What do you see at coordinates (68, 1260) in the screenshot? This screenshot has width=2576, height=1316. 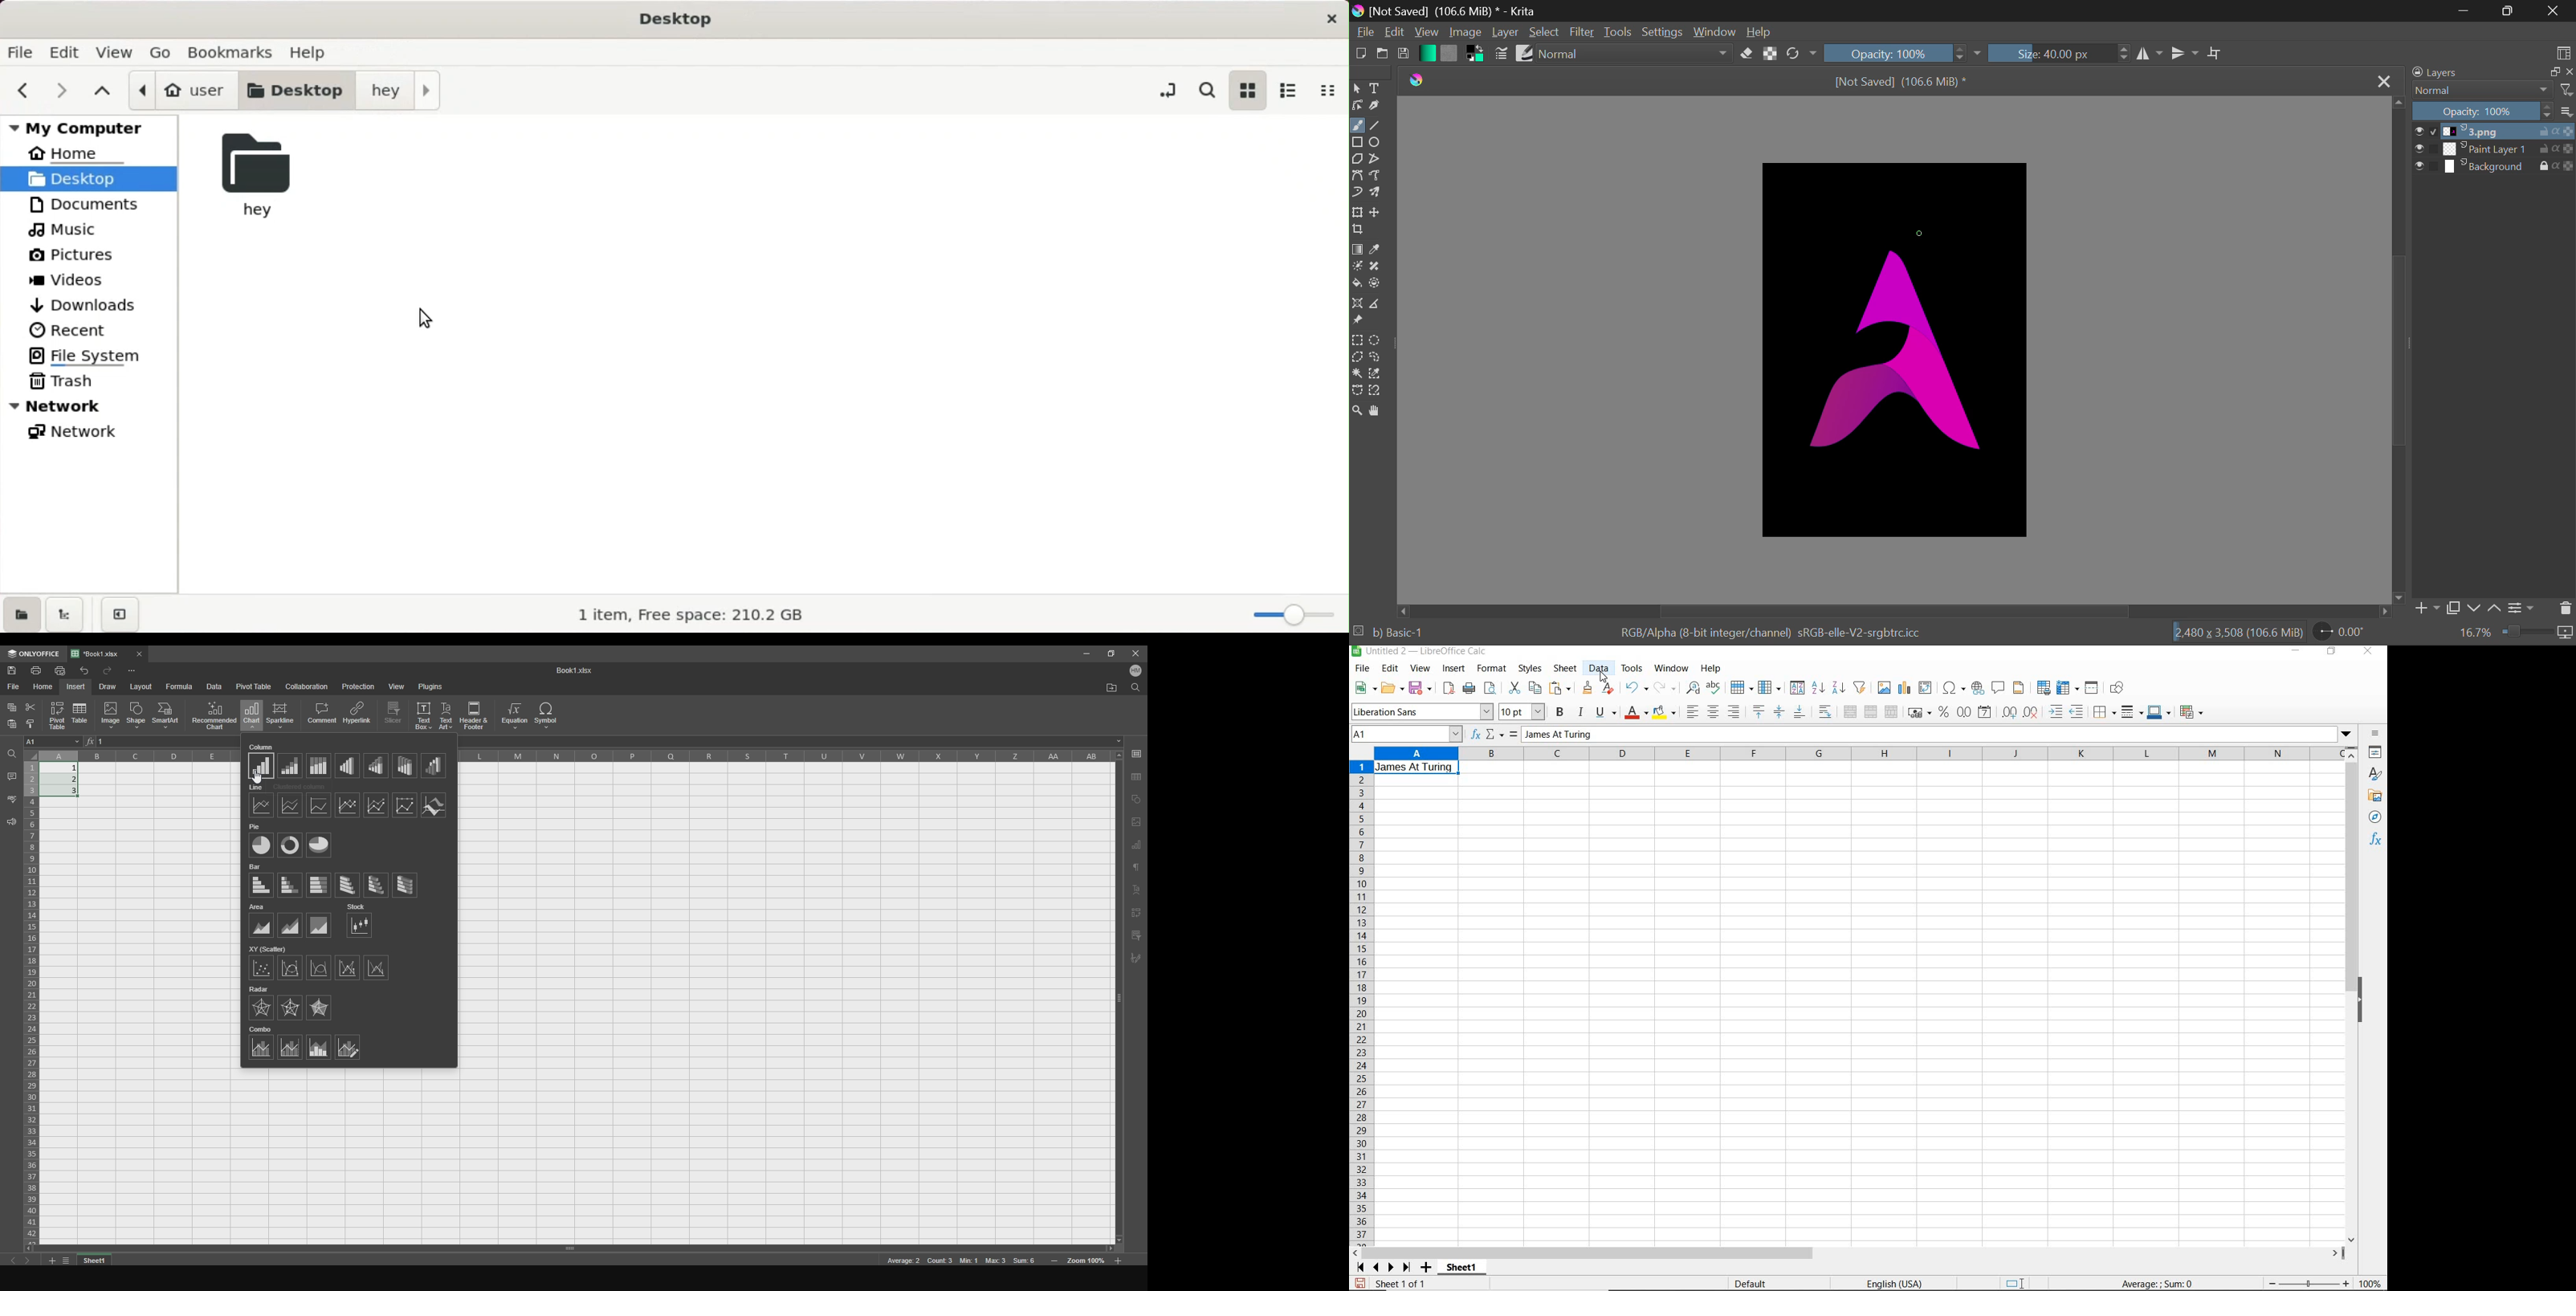 I see `list tabs` at bounding box center [68, 1260].